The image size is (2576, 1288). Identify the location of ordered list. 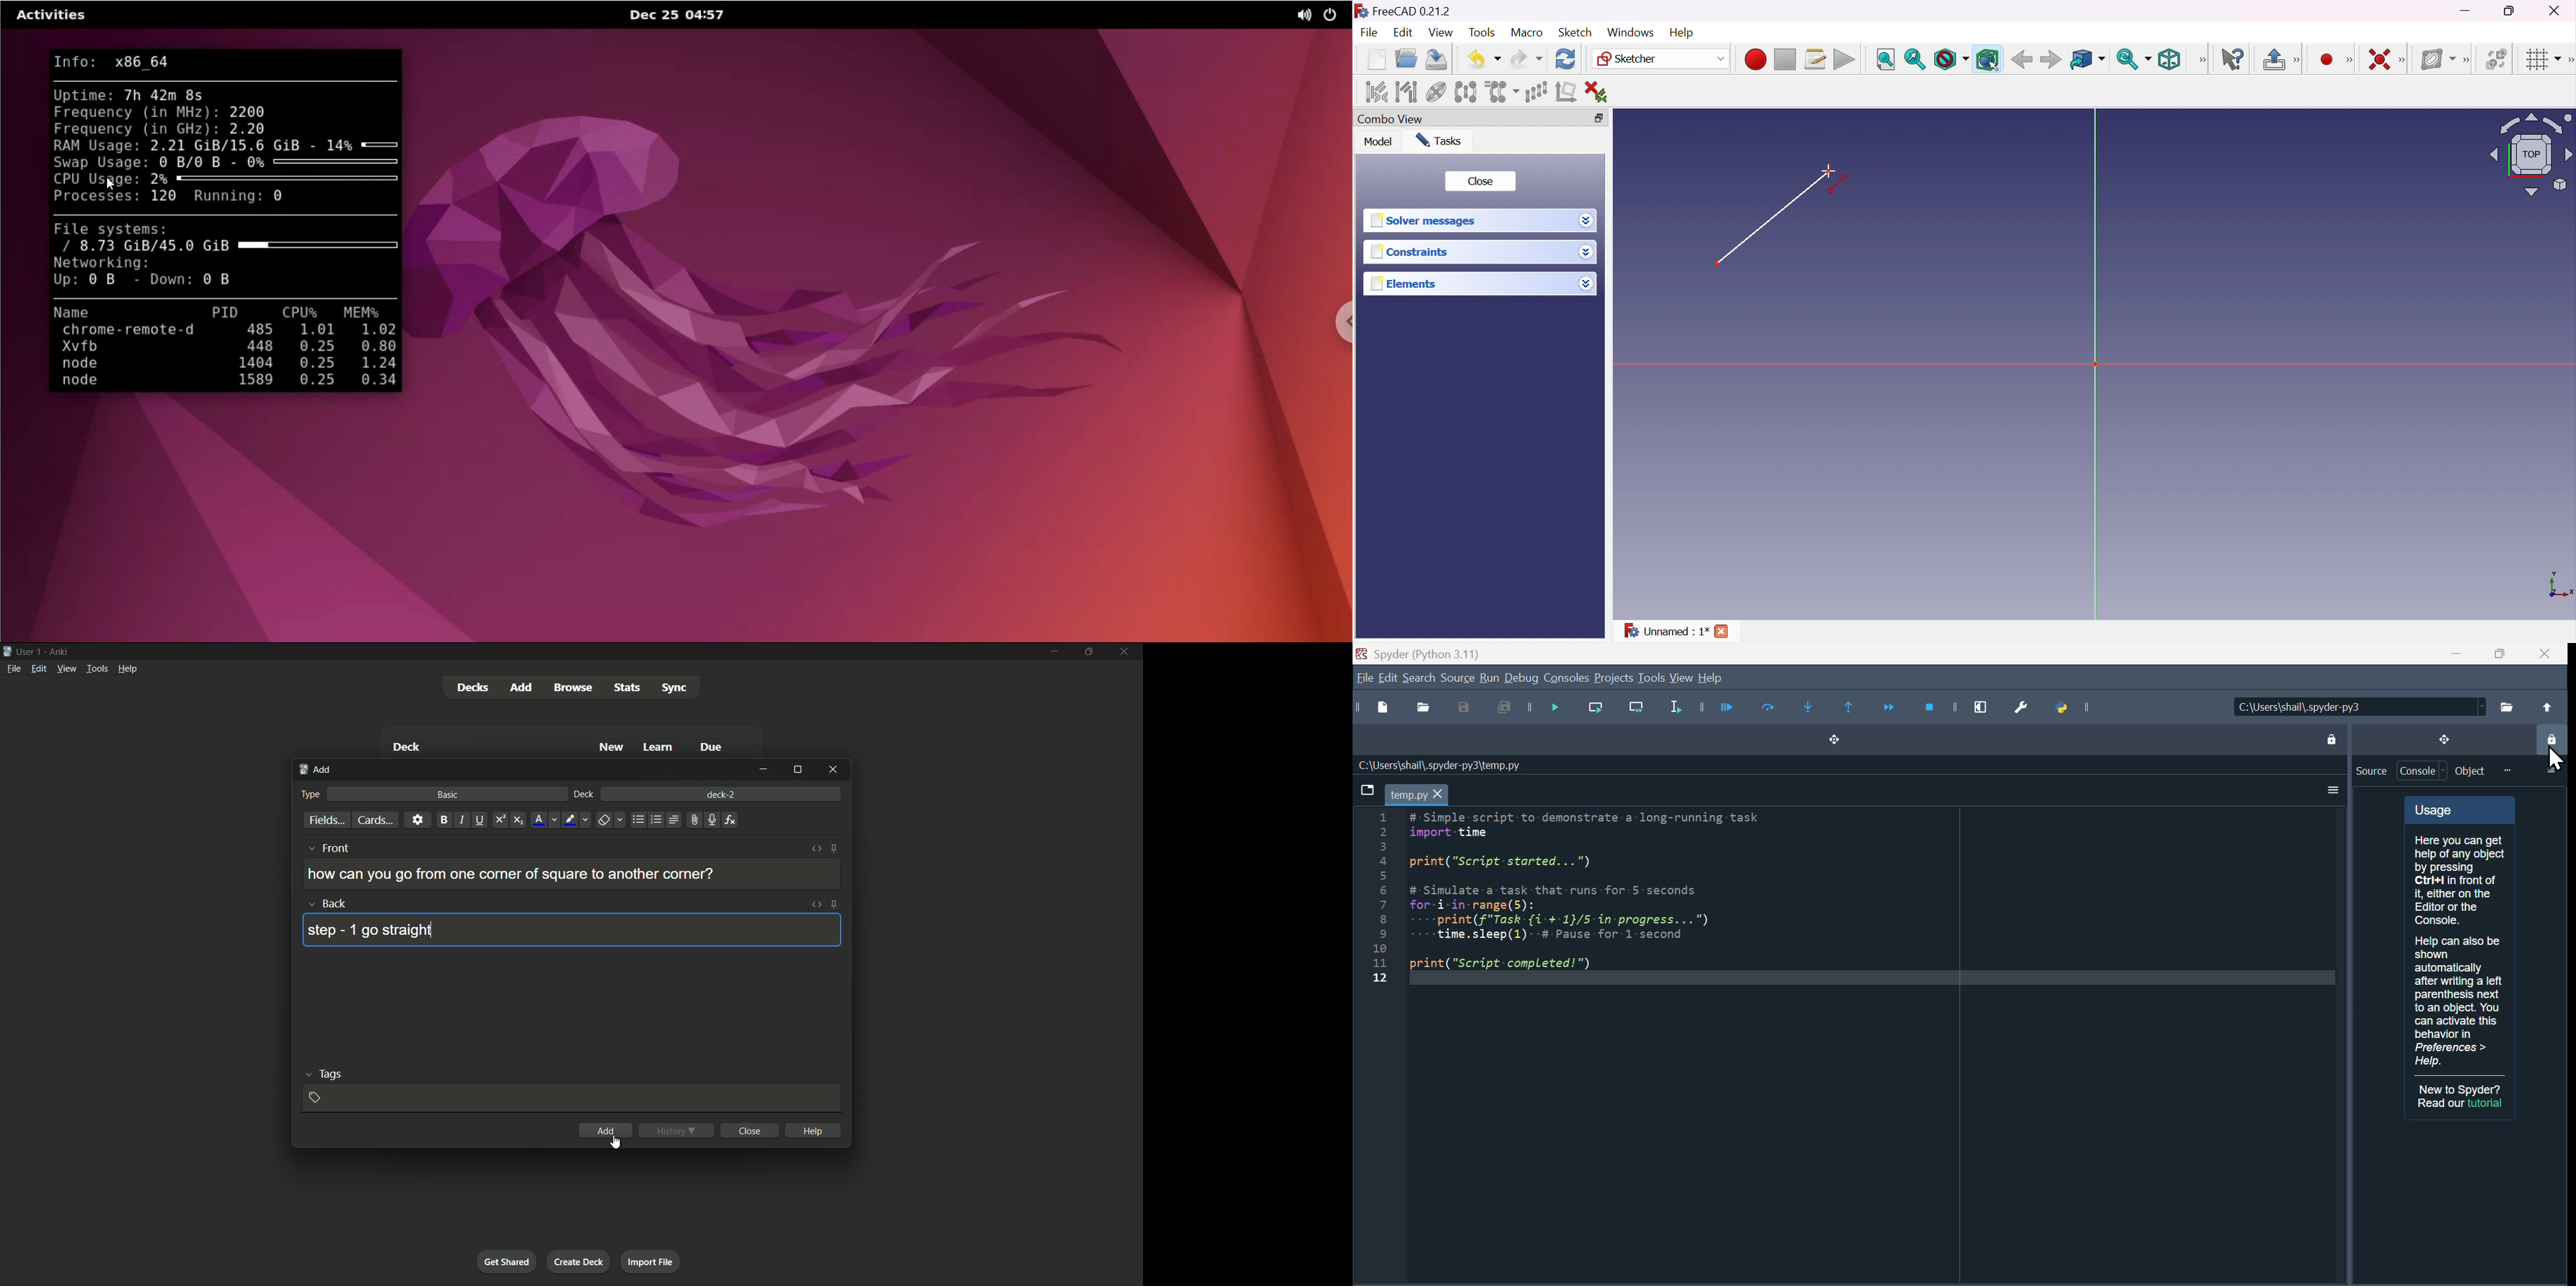
(654, 820).